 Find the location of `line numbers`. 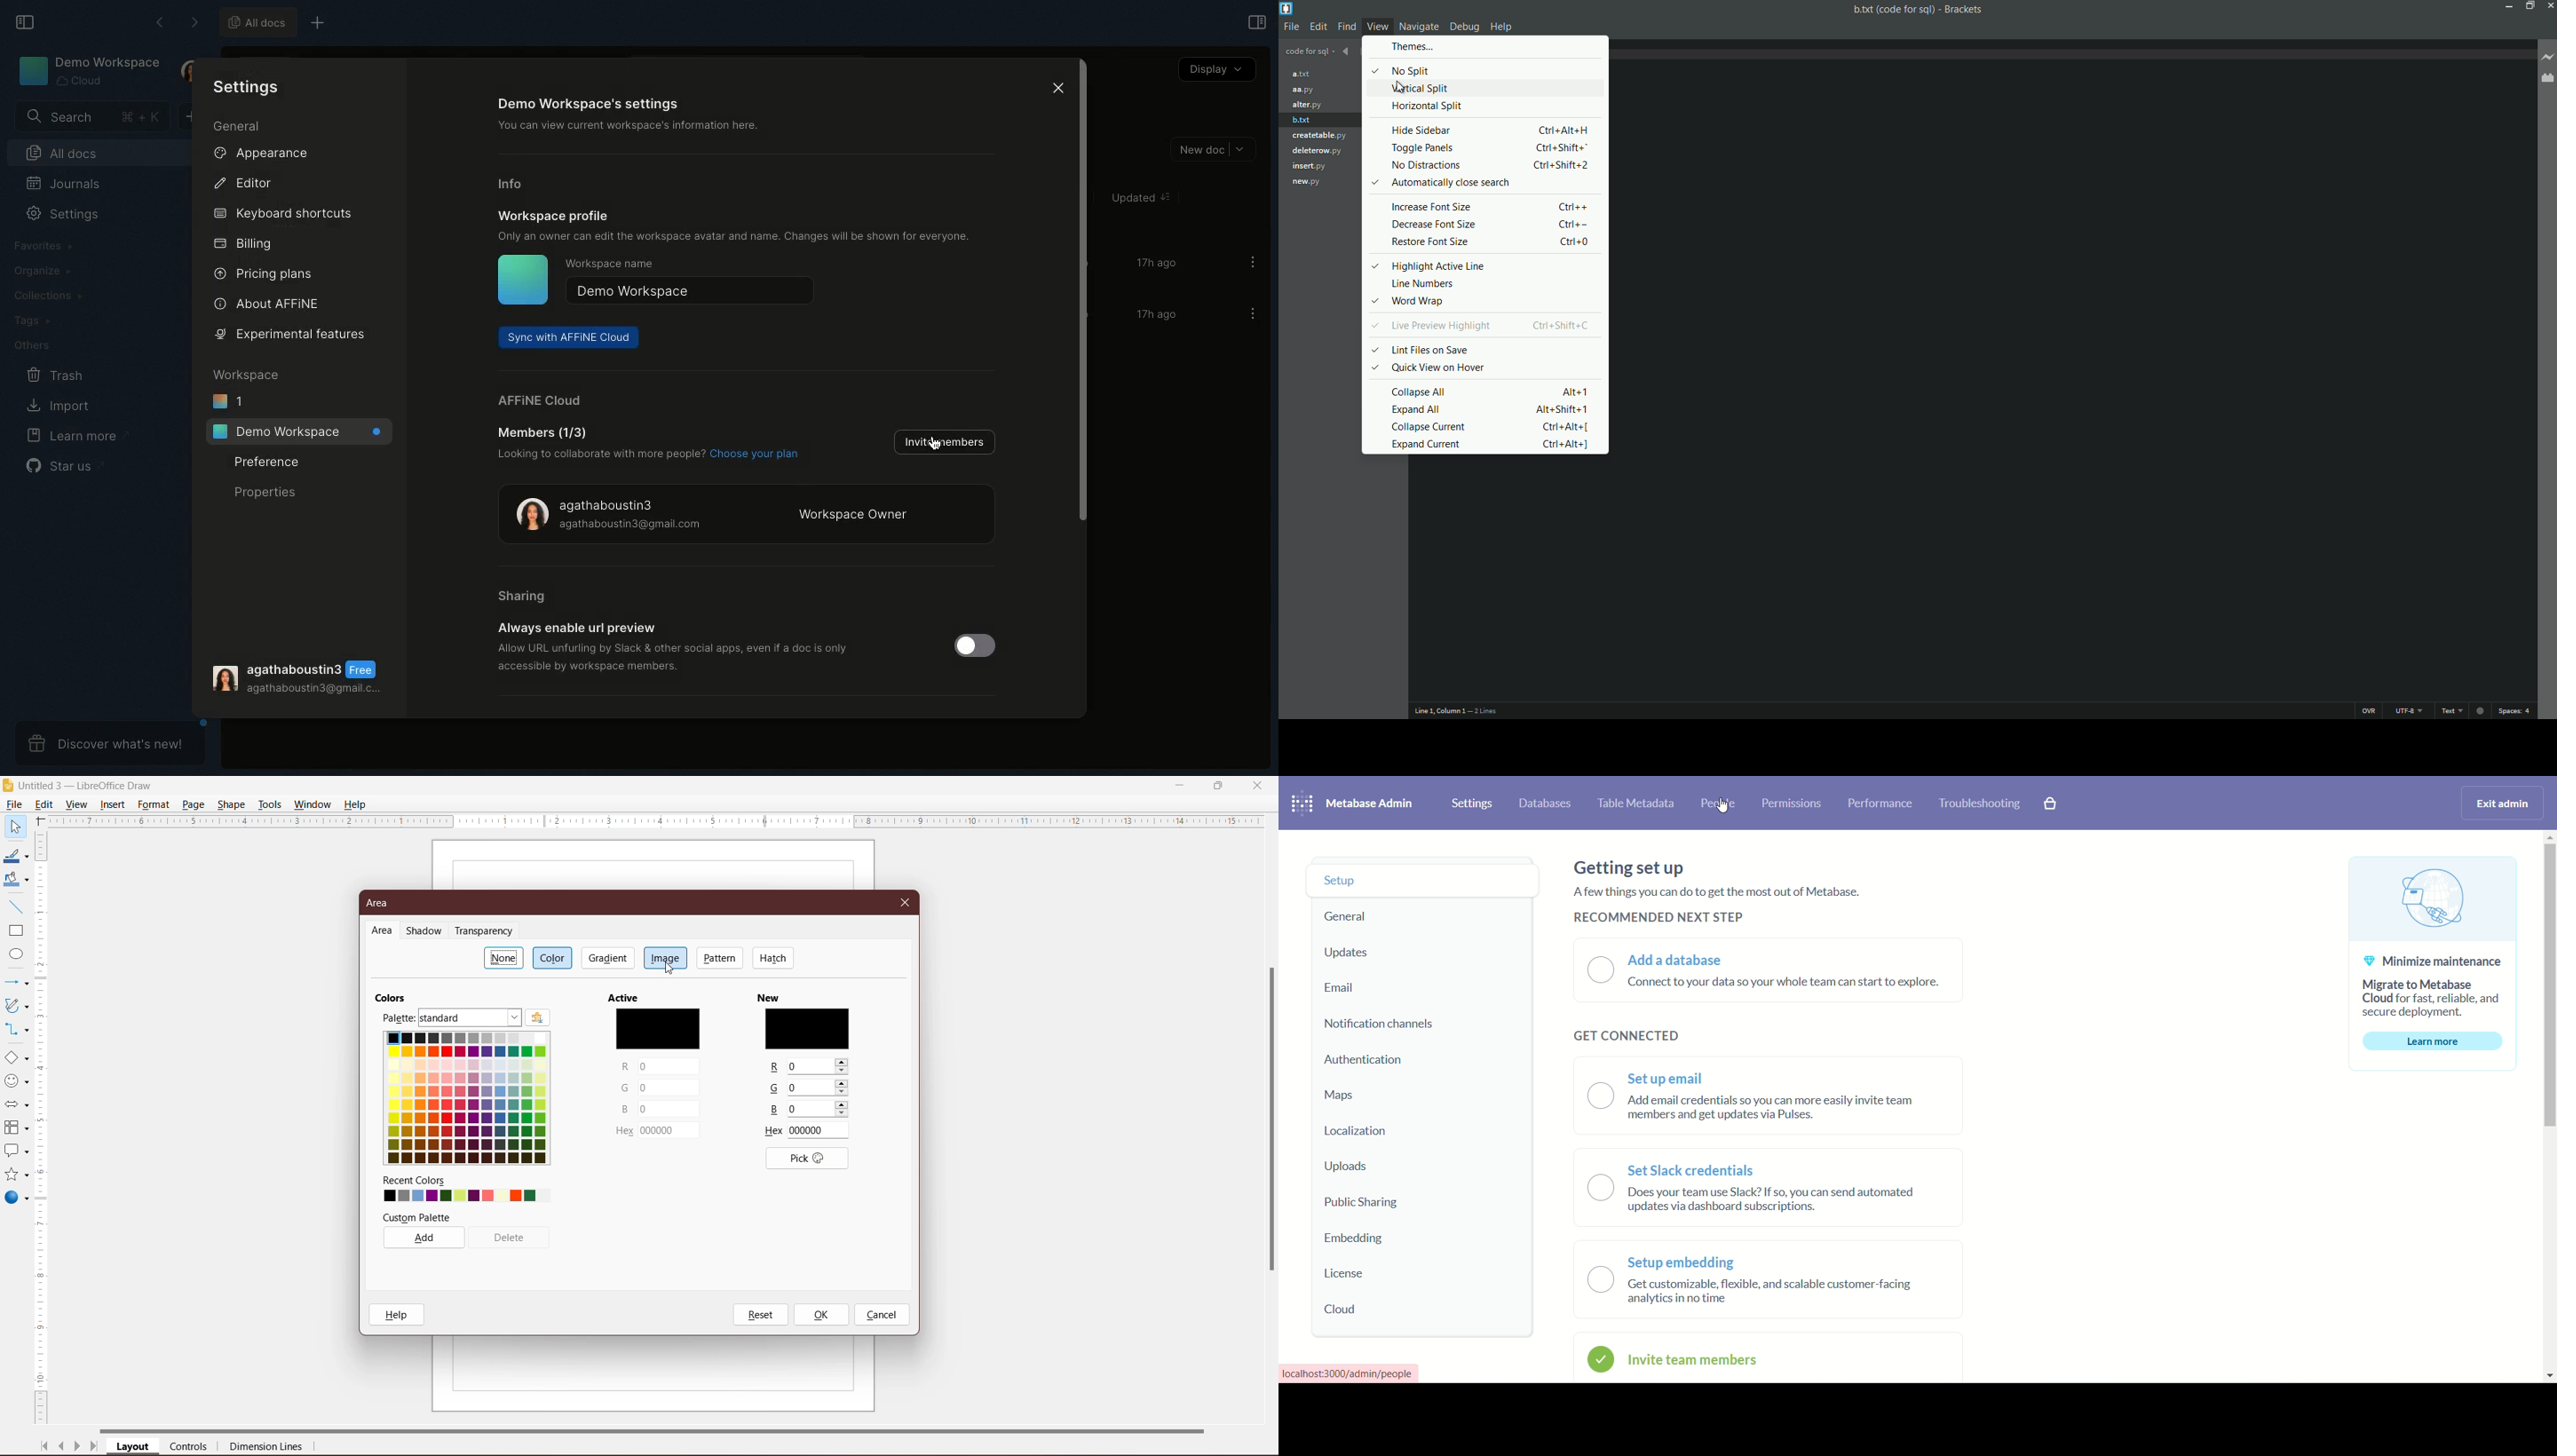

line numbers is located at coordinates (1491, 284).